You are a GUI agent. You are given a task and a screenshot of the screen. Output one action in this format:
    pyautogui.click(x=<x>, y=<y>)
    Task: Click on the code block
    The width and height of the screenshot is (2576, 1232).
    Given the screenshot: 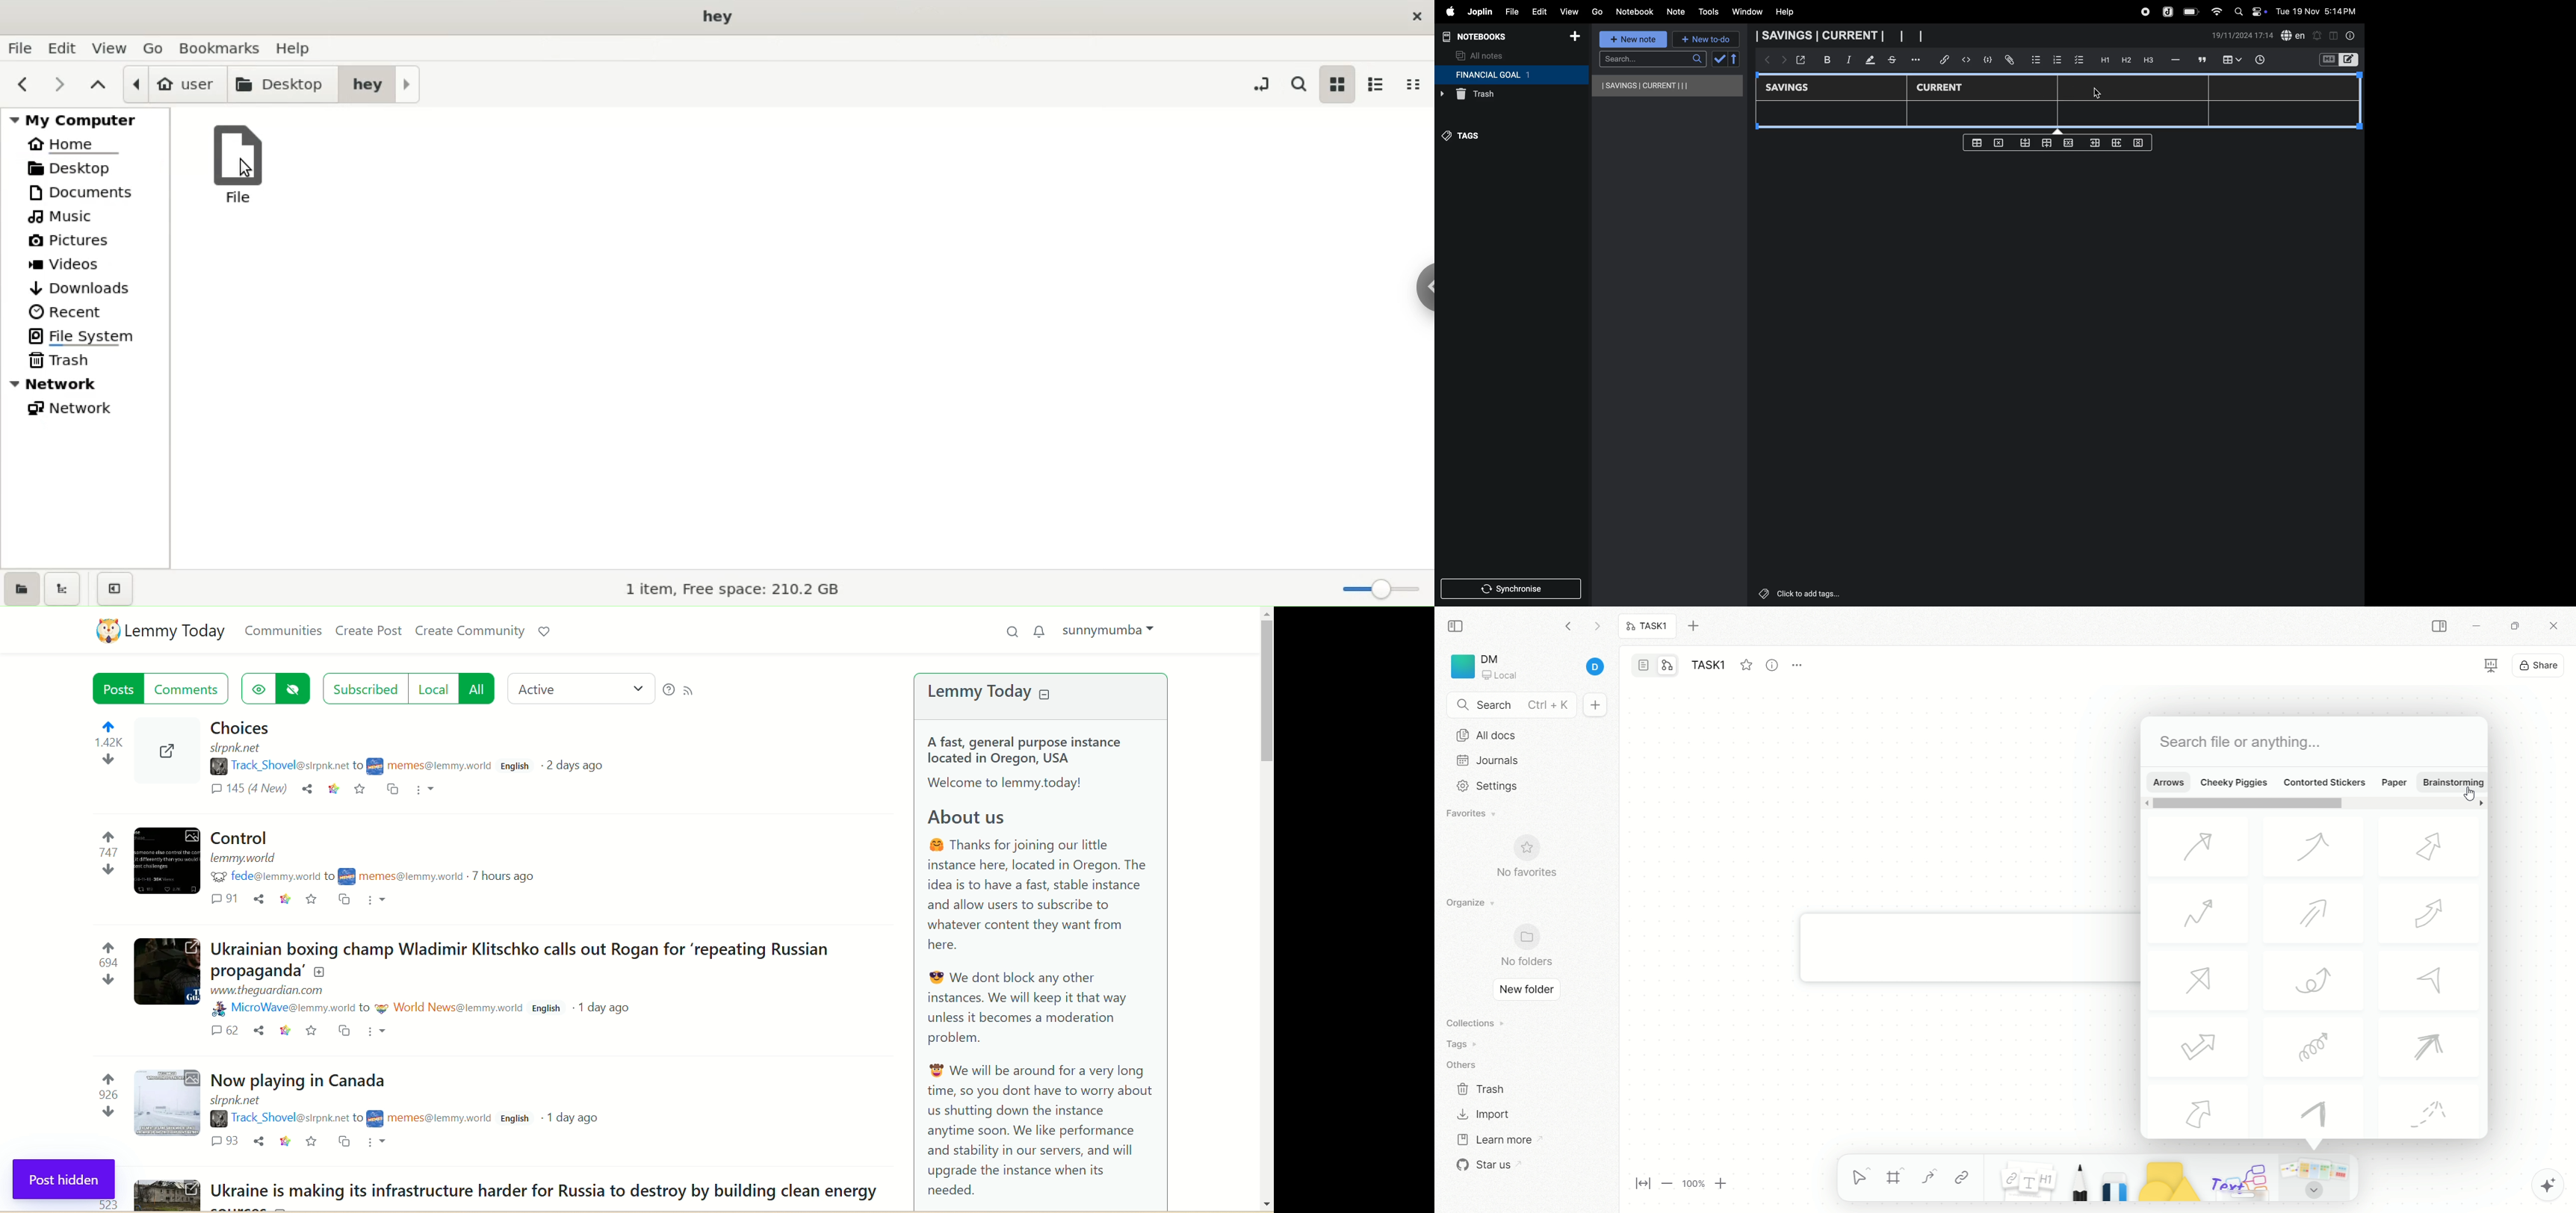 What is the action you would take?
    pyautogui.click(x=1985, y=60)
    